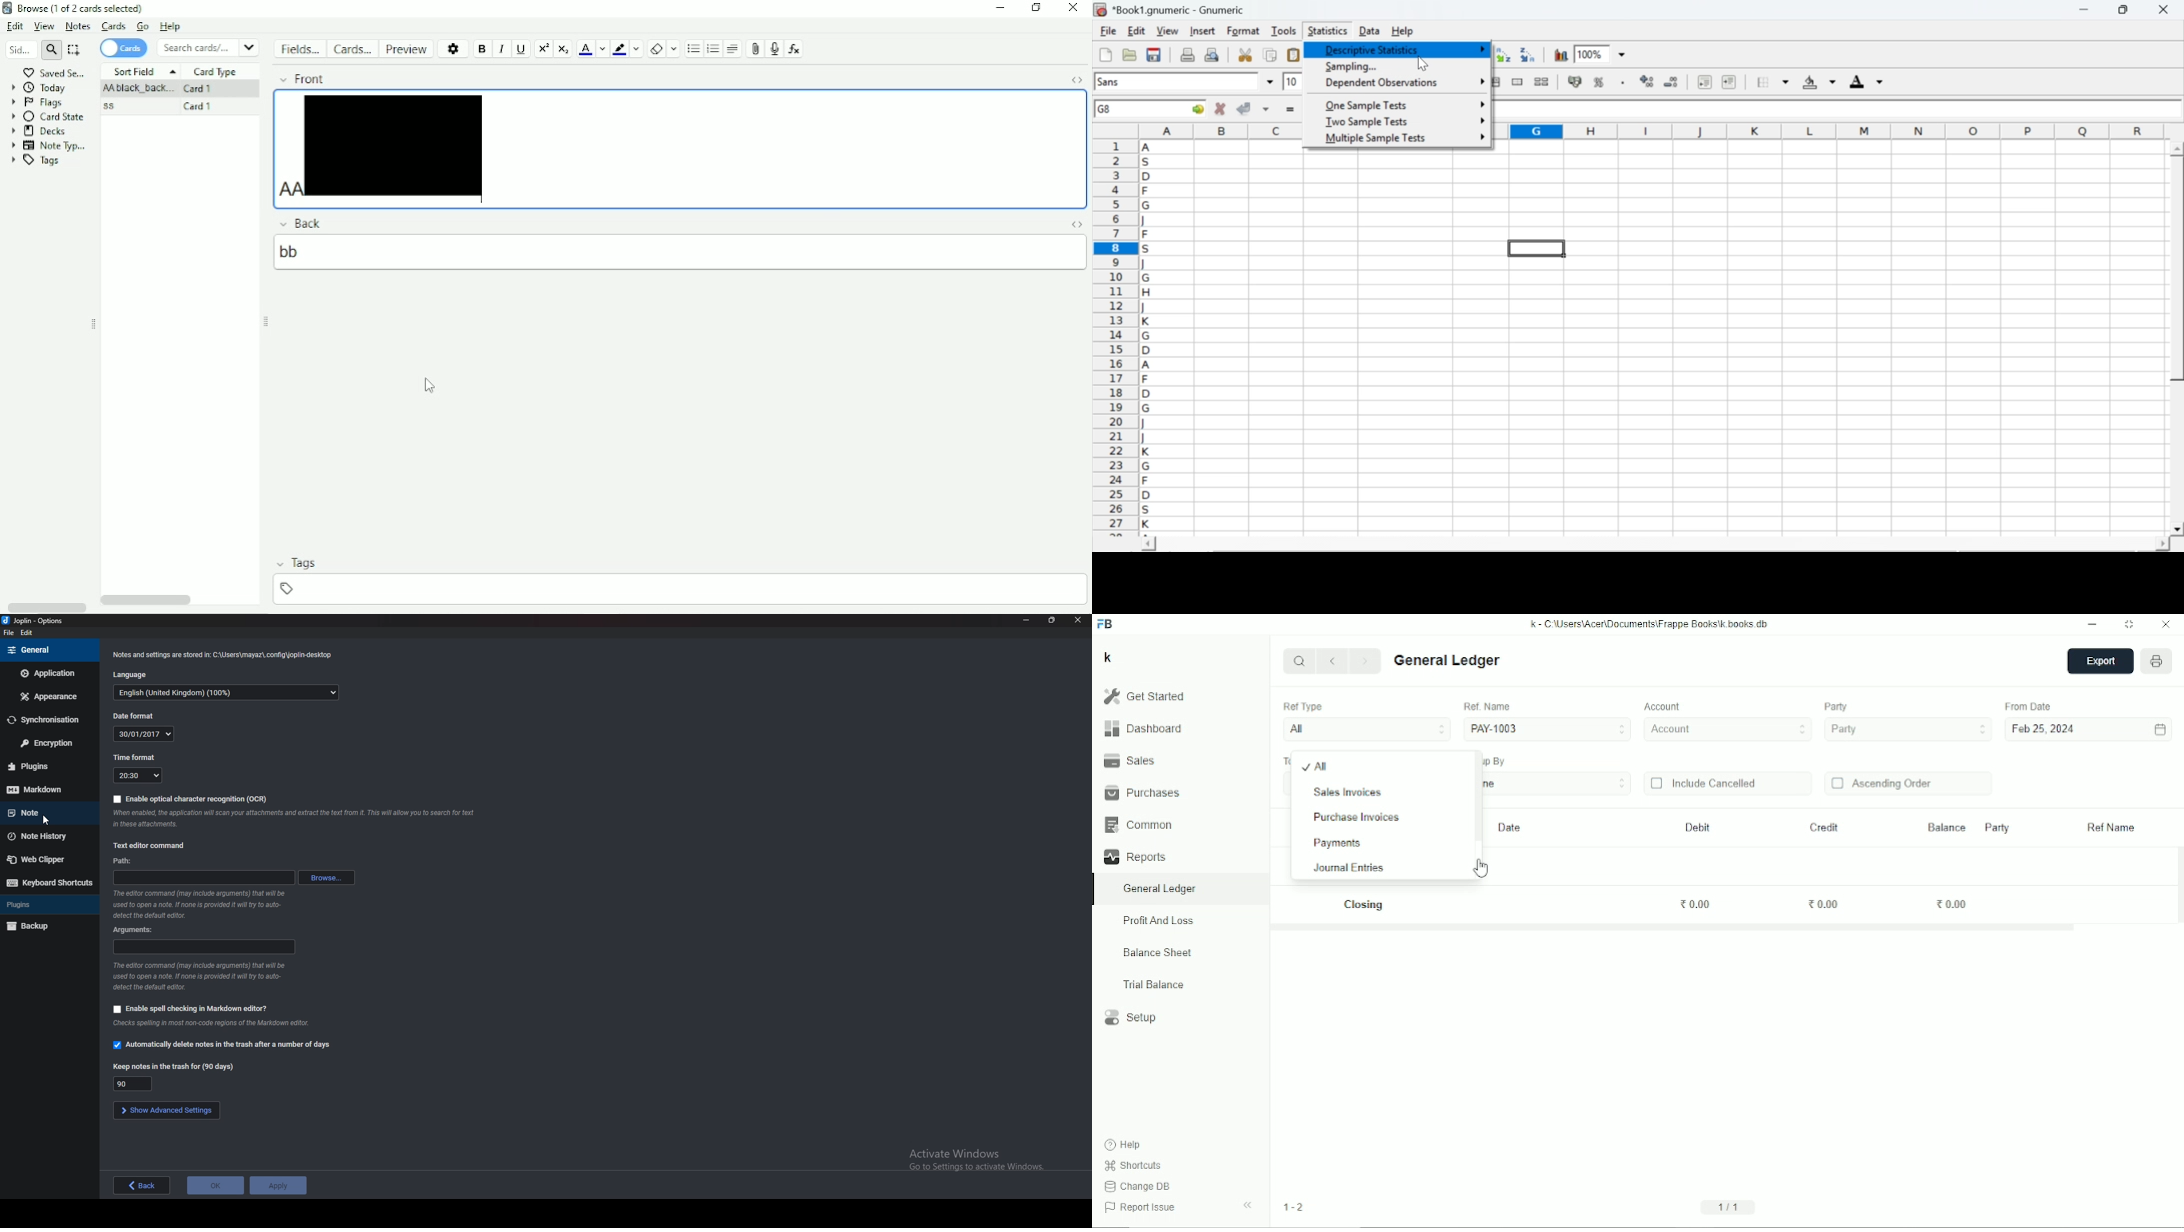 This screenshot has height=1232, width=2184. I want to click on Open report print view, so click(2157, 662).